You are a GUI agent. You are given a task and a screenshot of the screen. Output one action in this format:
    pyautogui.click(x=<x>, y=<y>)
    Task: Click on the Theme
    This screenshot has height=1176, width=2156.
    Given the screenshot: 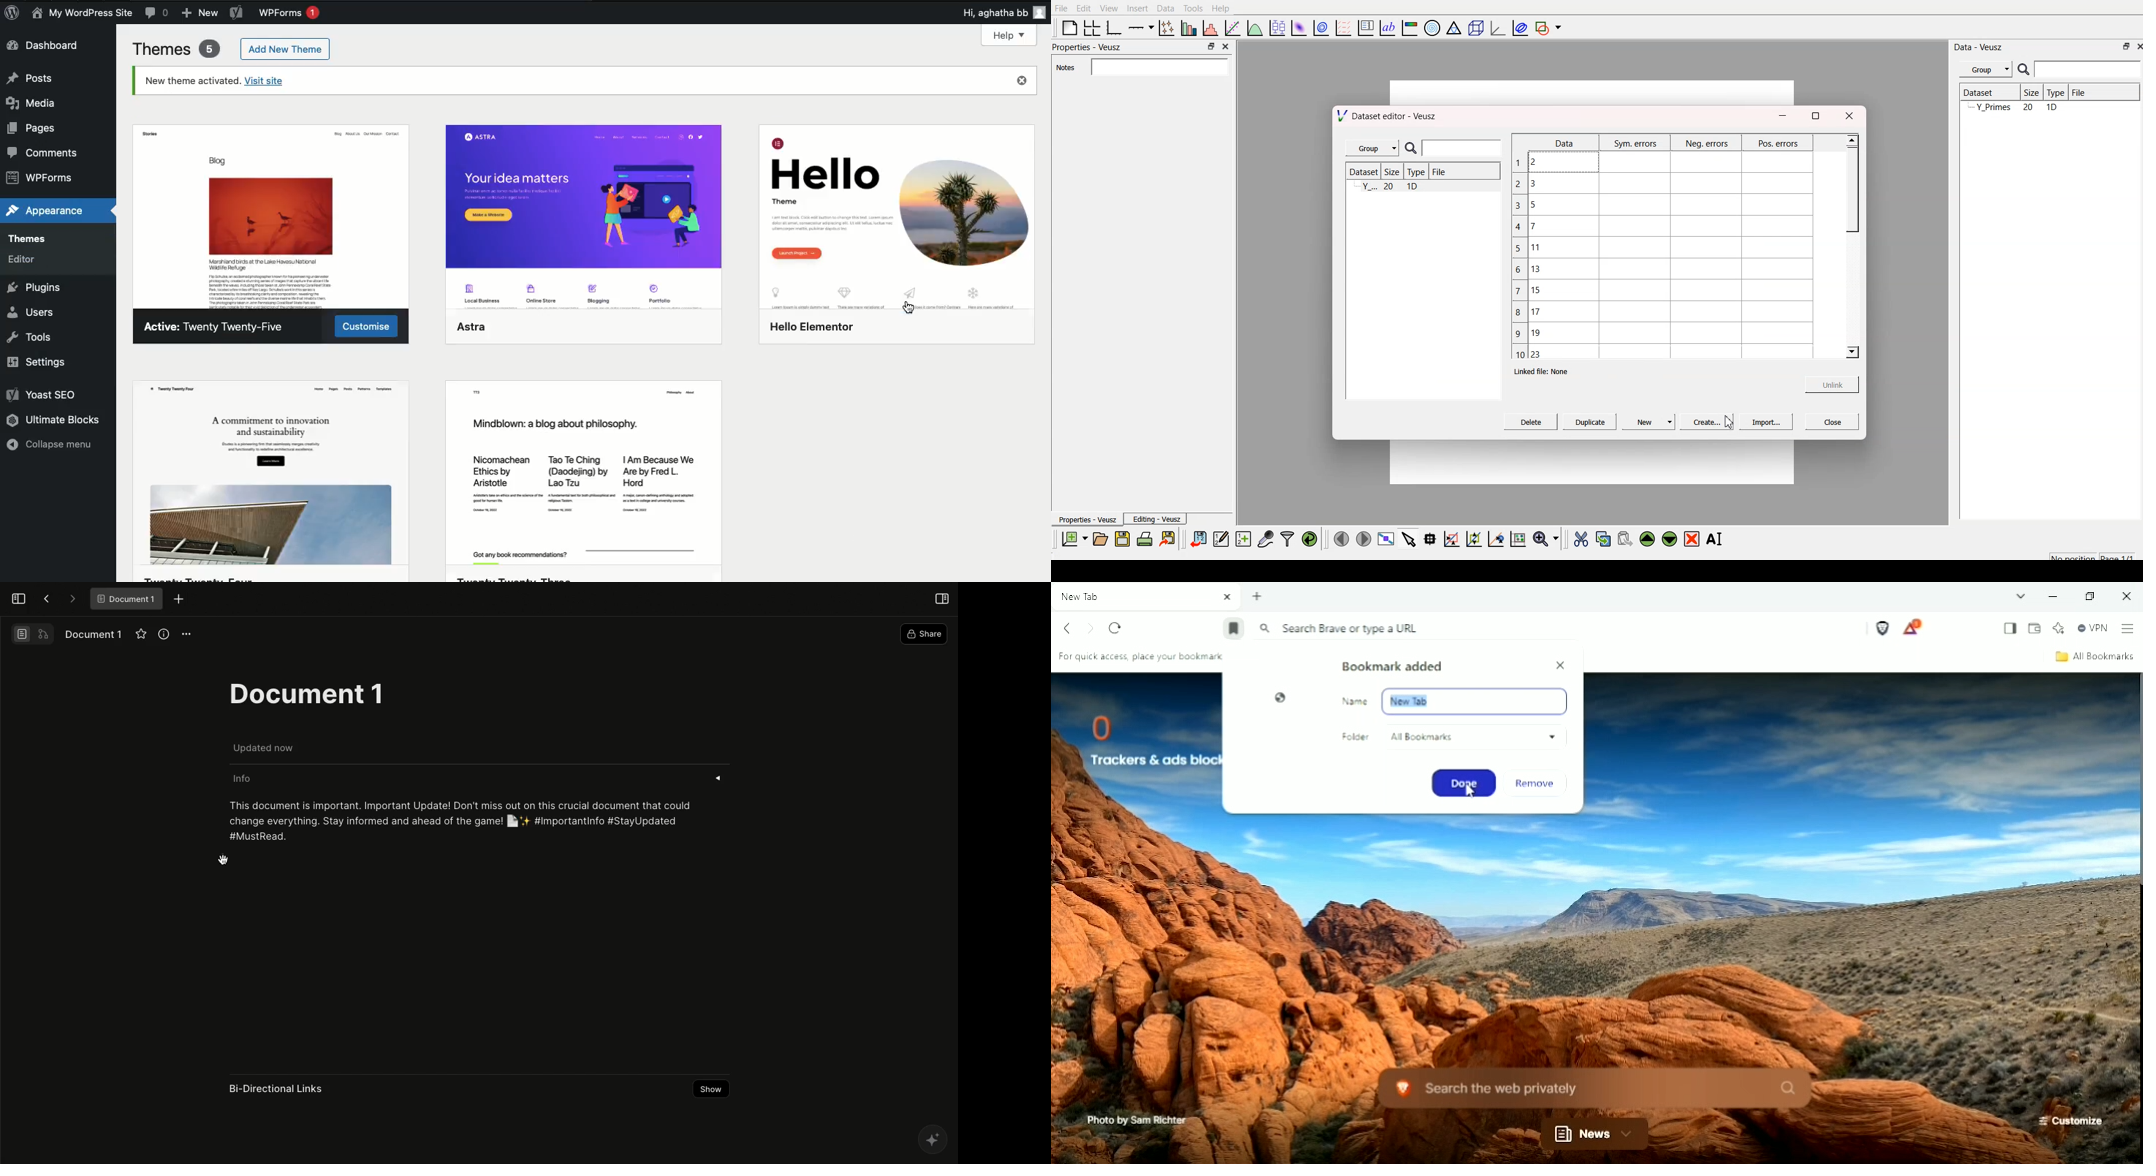 What is the action you would take?
    pyautogui.click(x=586, y=223)
    